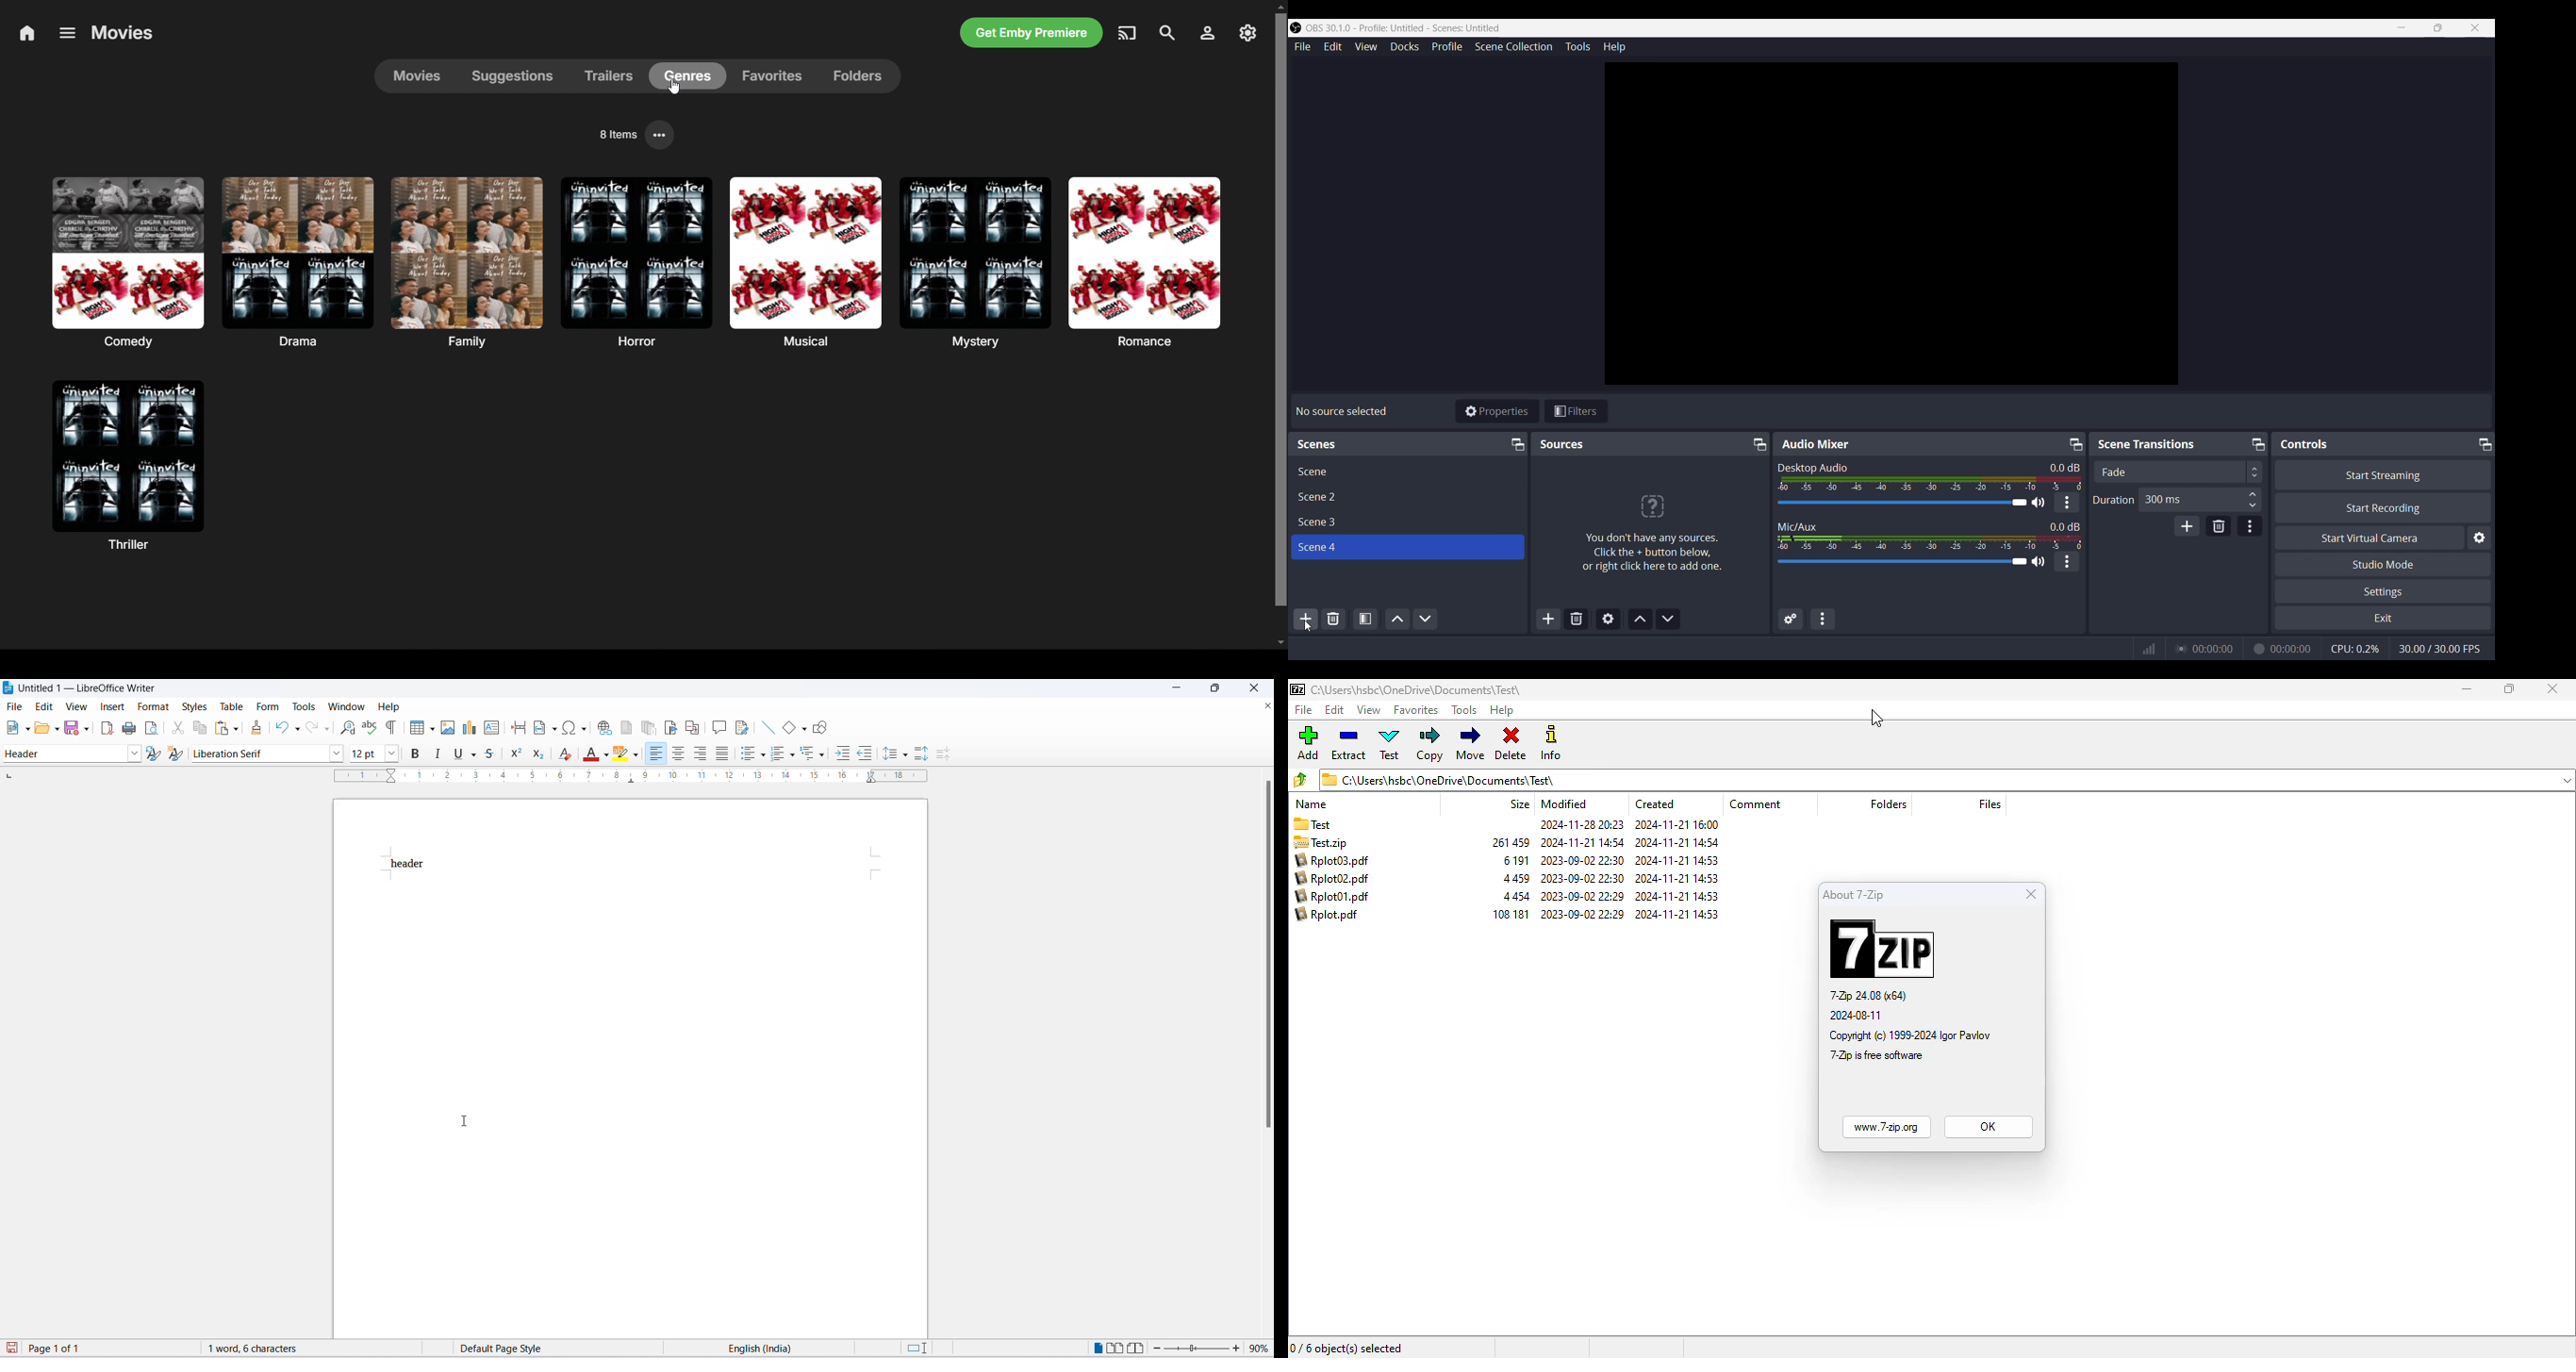 The width and height of the screenshot is (2576, 1372). Describe the element at coordinates (916, 1348) in the screenshot. I see `standard selection` at that location.